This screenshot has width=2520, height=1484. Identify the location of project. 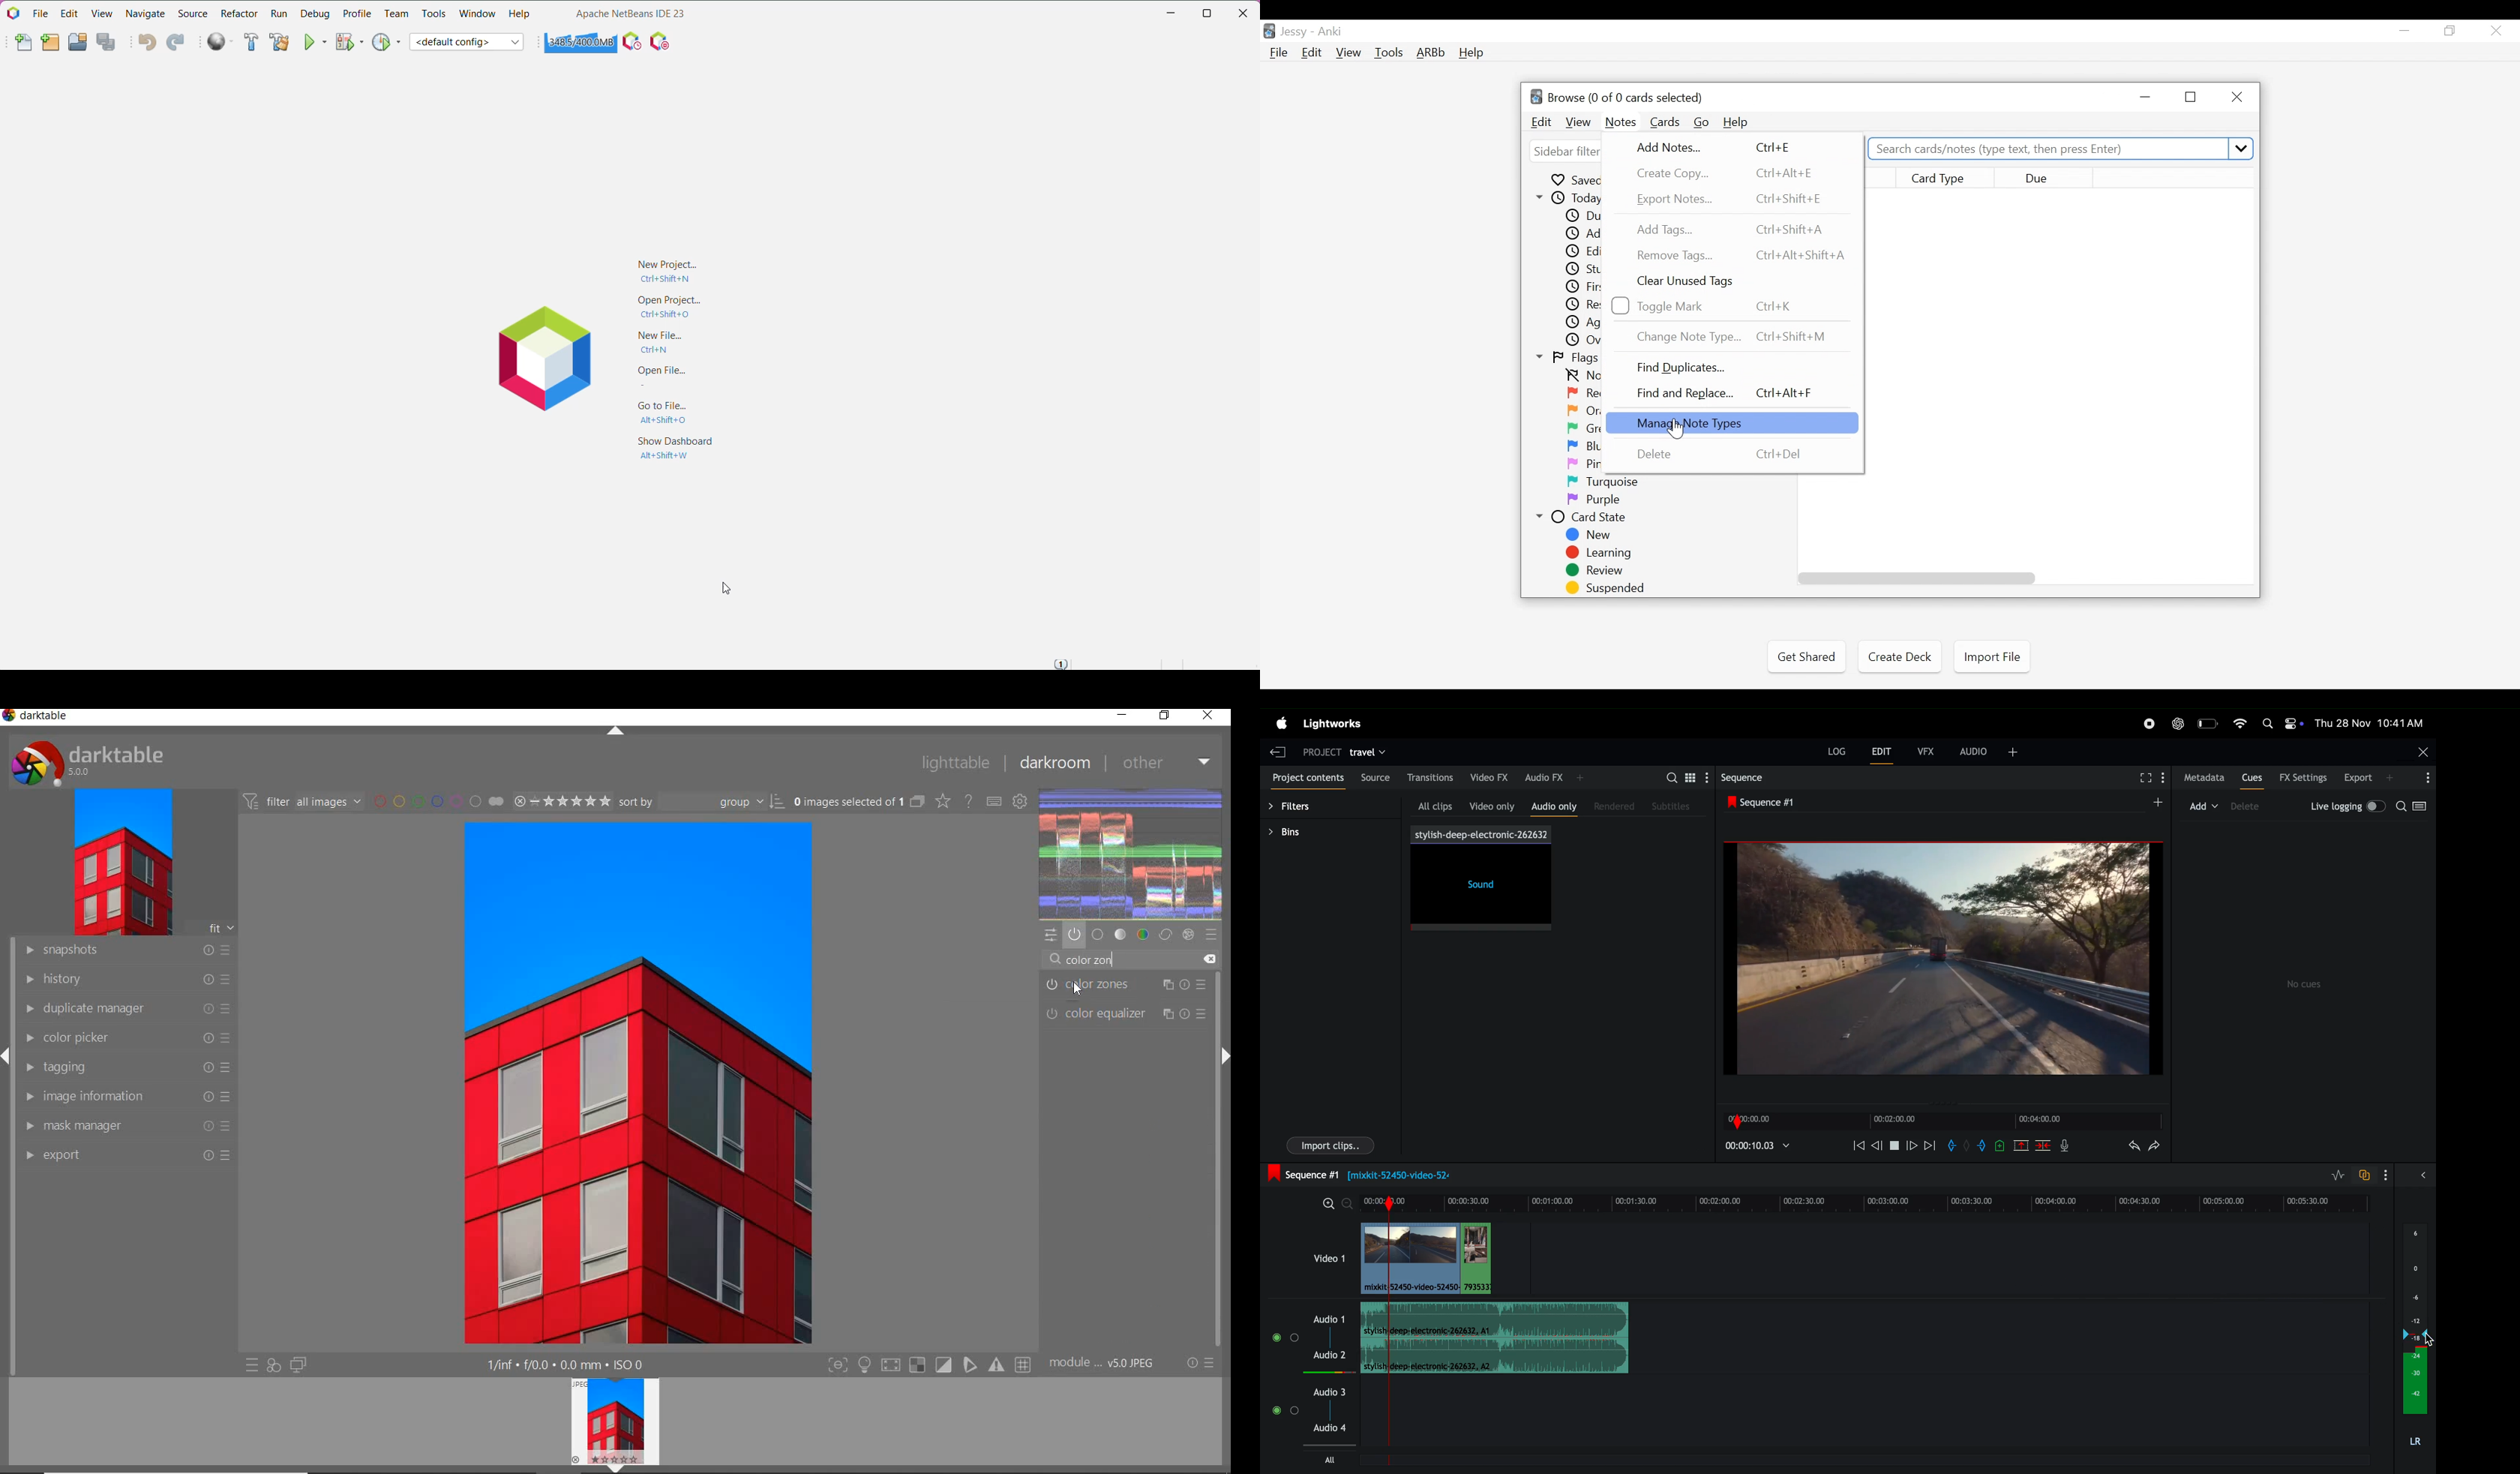
(1321, 752).